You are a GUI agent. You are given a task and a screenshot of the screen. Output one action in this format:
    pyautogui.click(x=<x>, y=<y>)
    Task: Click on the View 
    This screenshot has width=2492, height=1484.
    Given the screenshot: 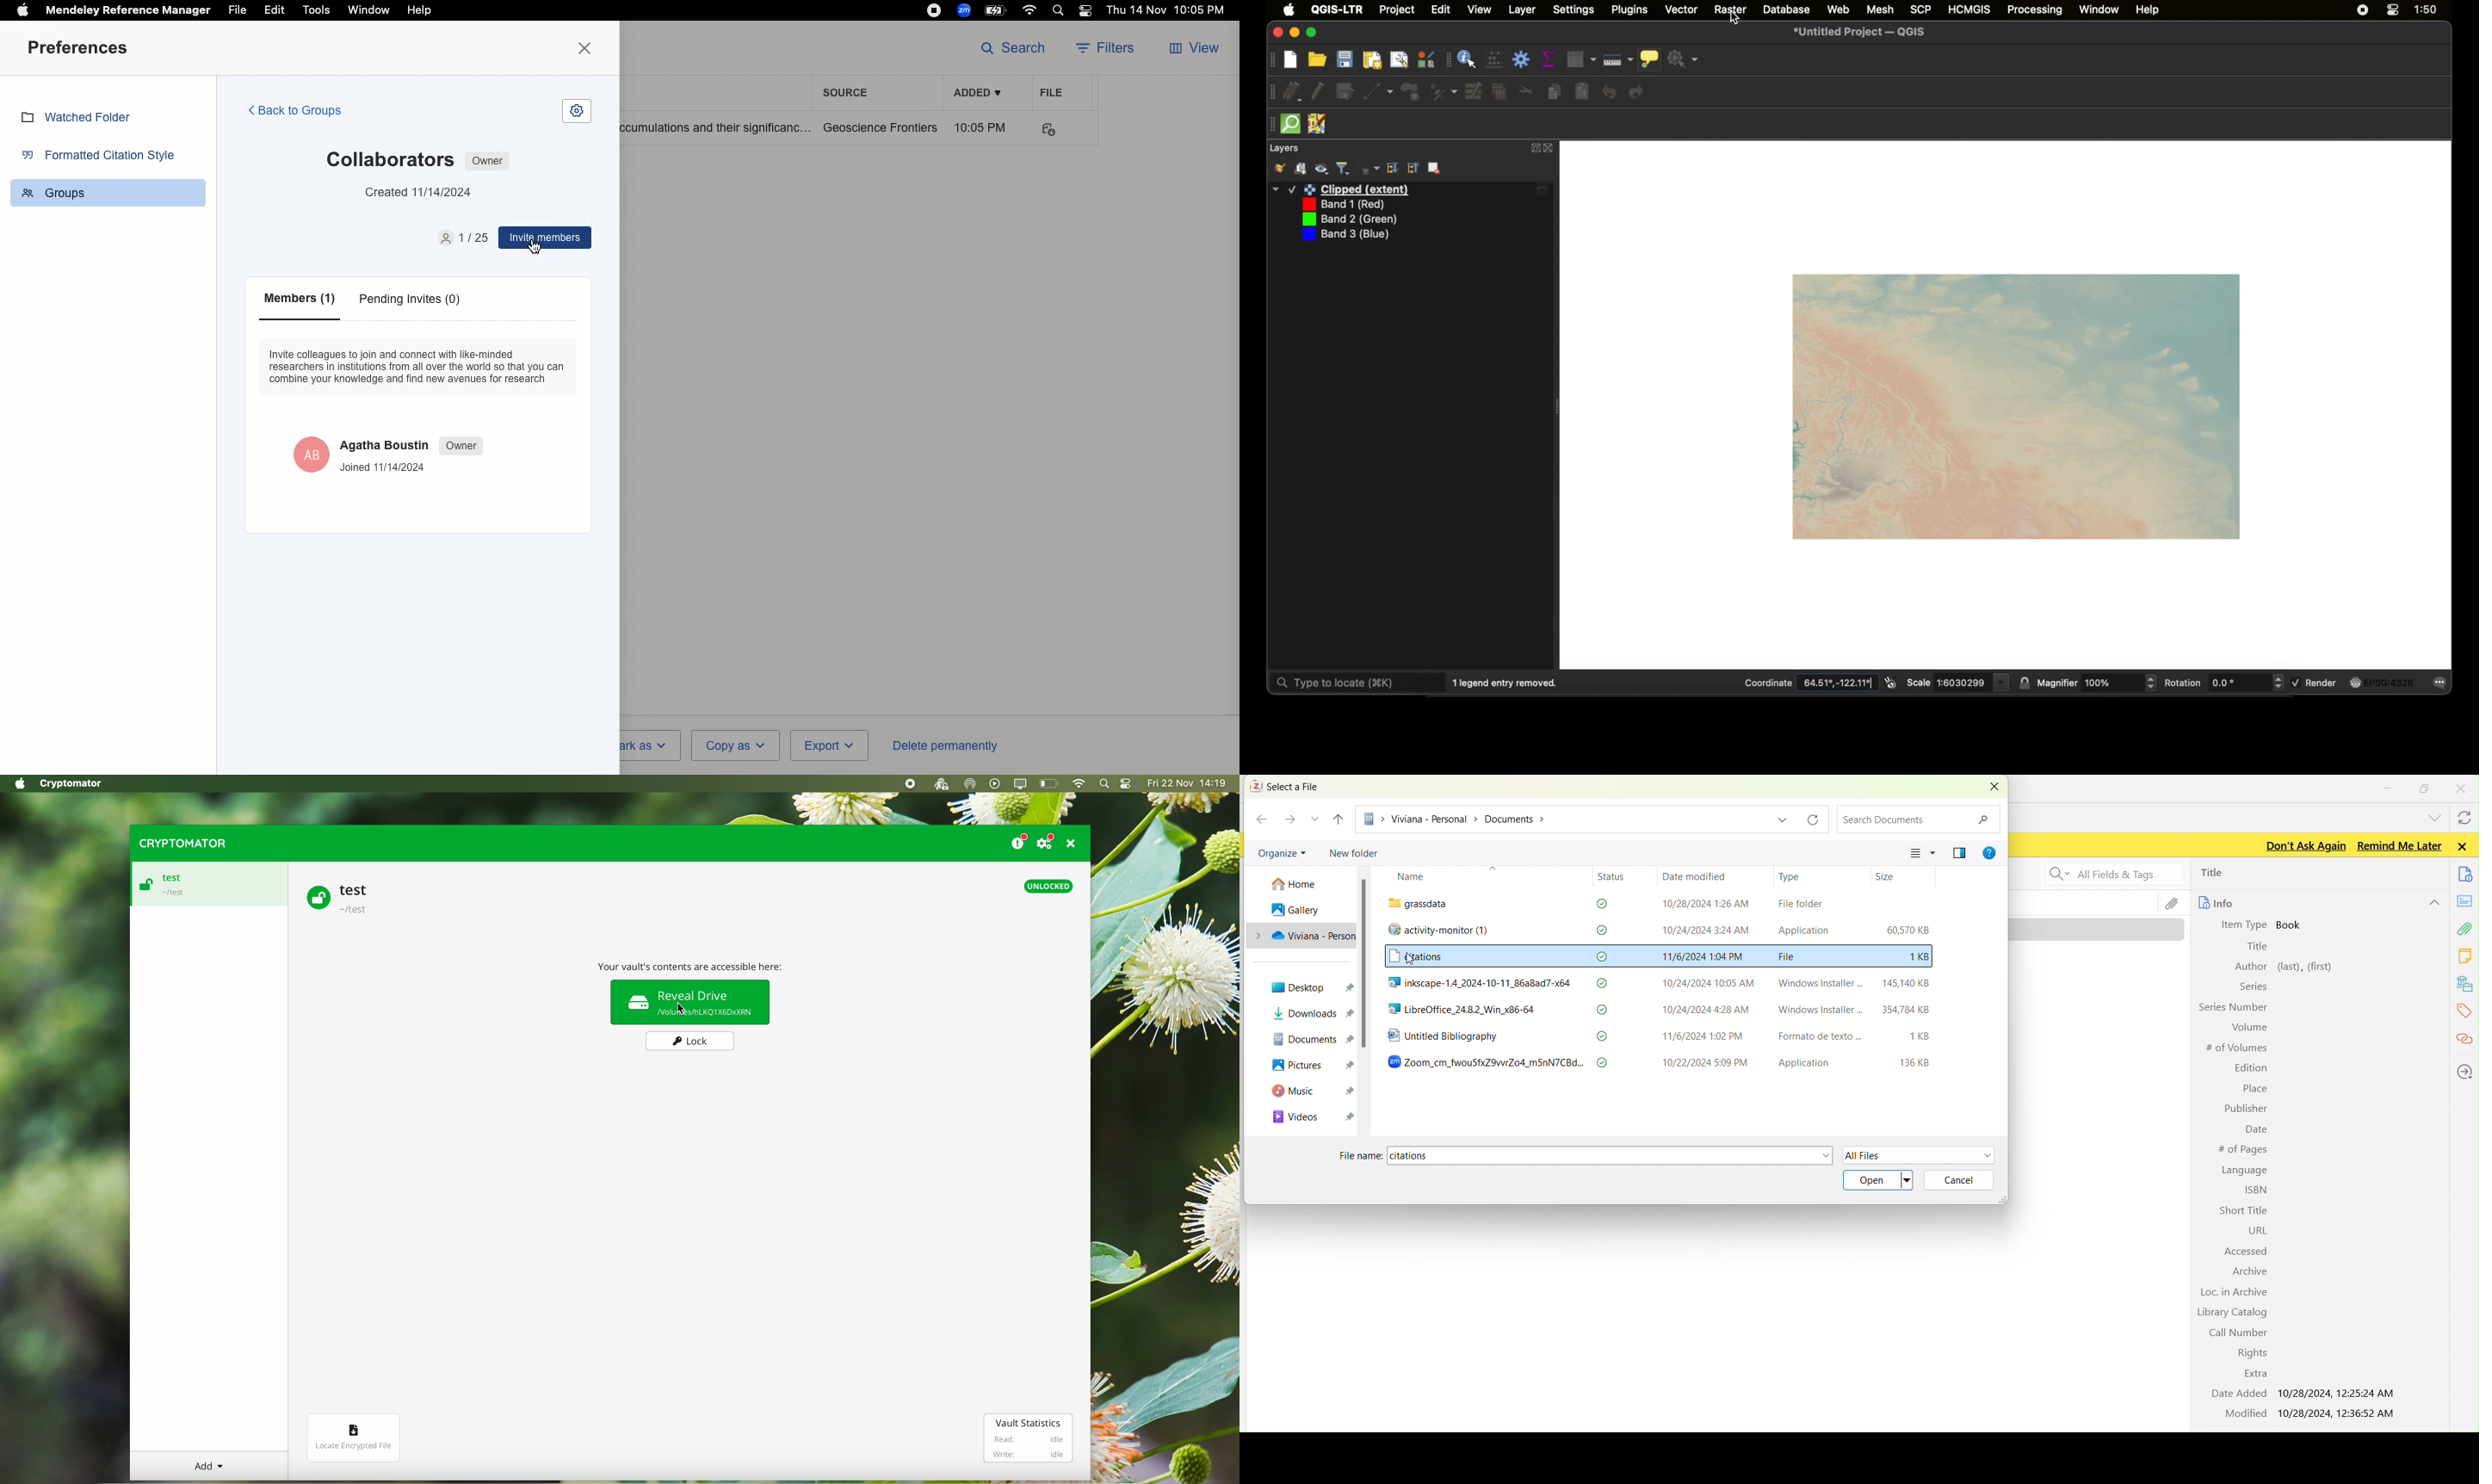 What is the action you would take?
    pyautogui.click(x=1196, y=49)
    